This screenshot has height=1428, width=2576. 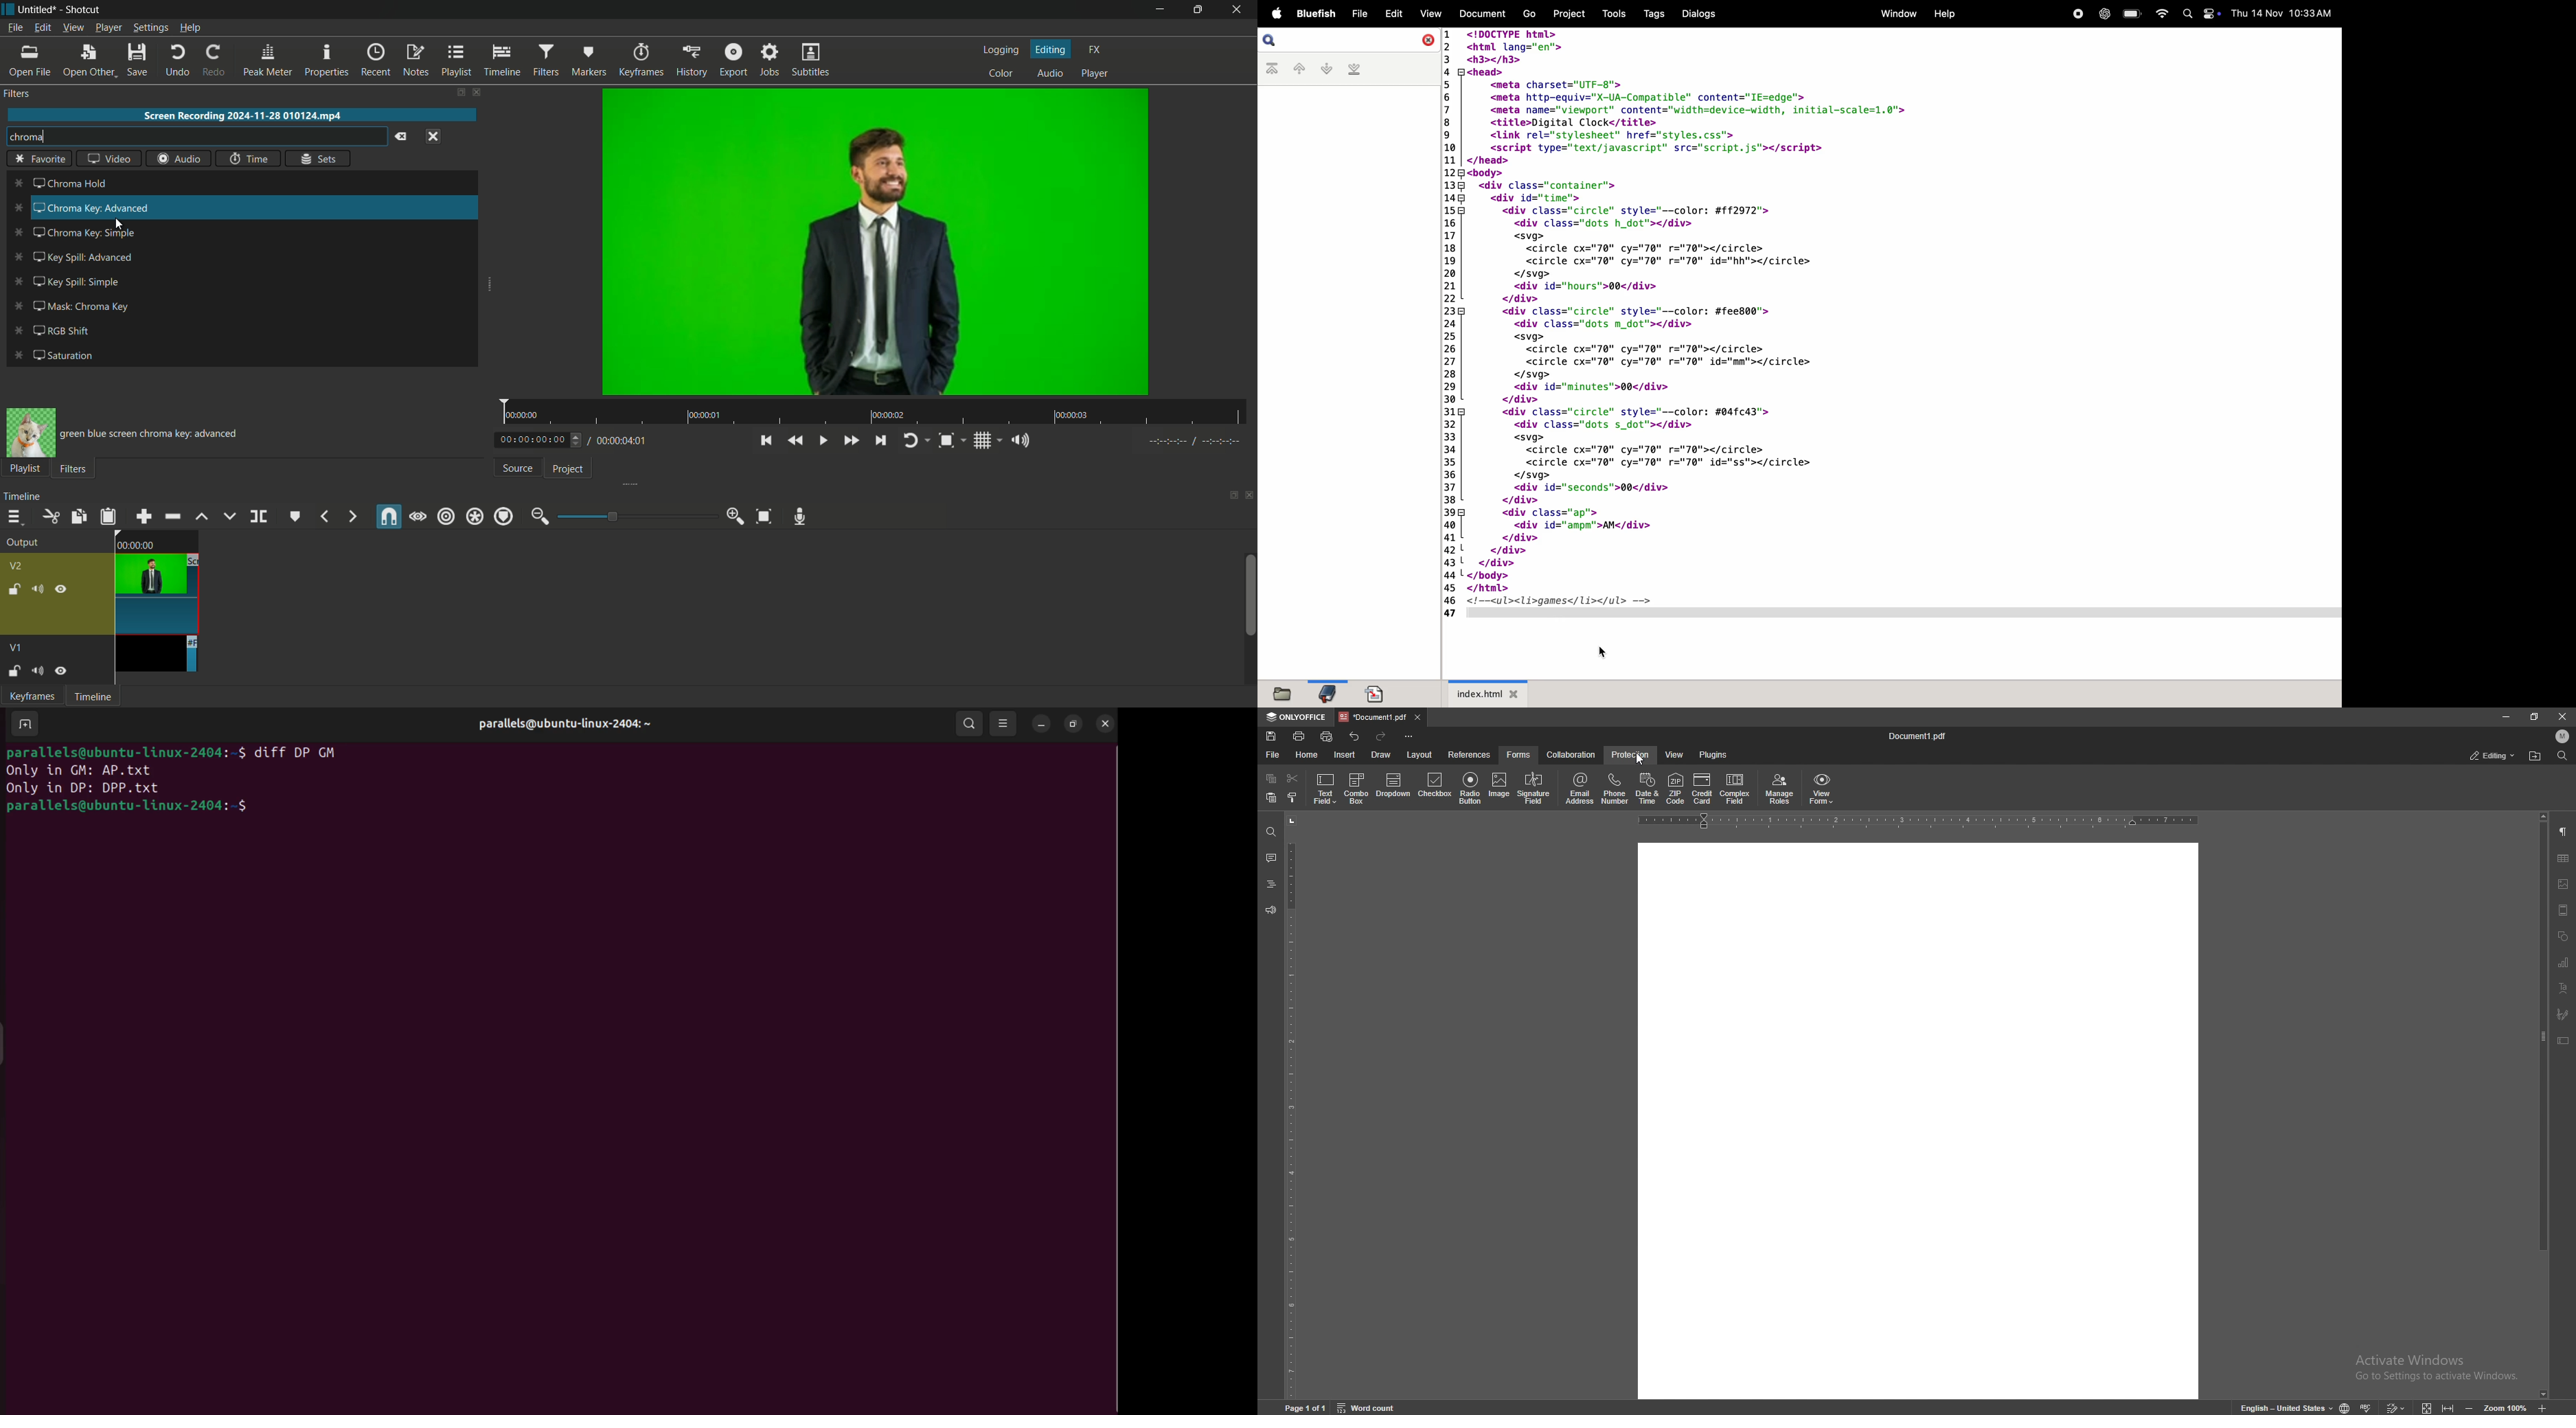 I want to click on zoom in, so click(x=736, y=517).